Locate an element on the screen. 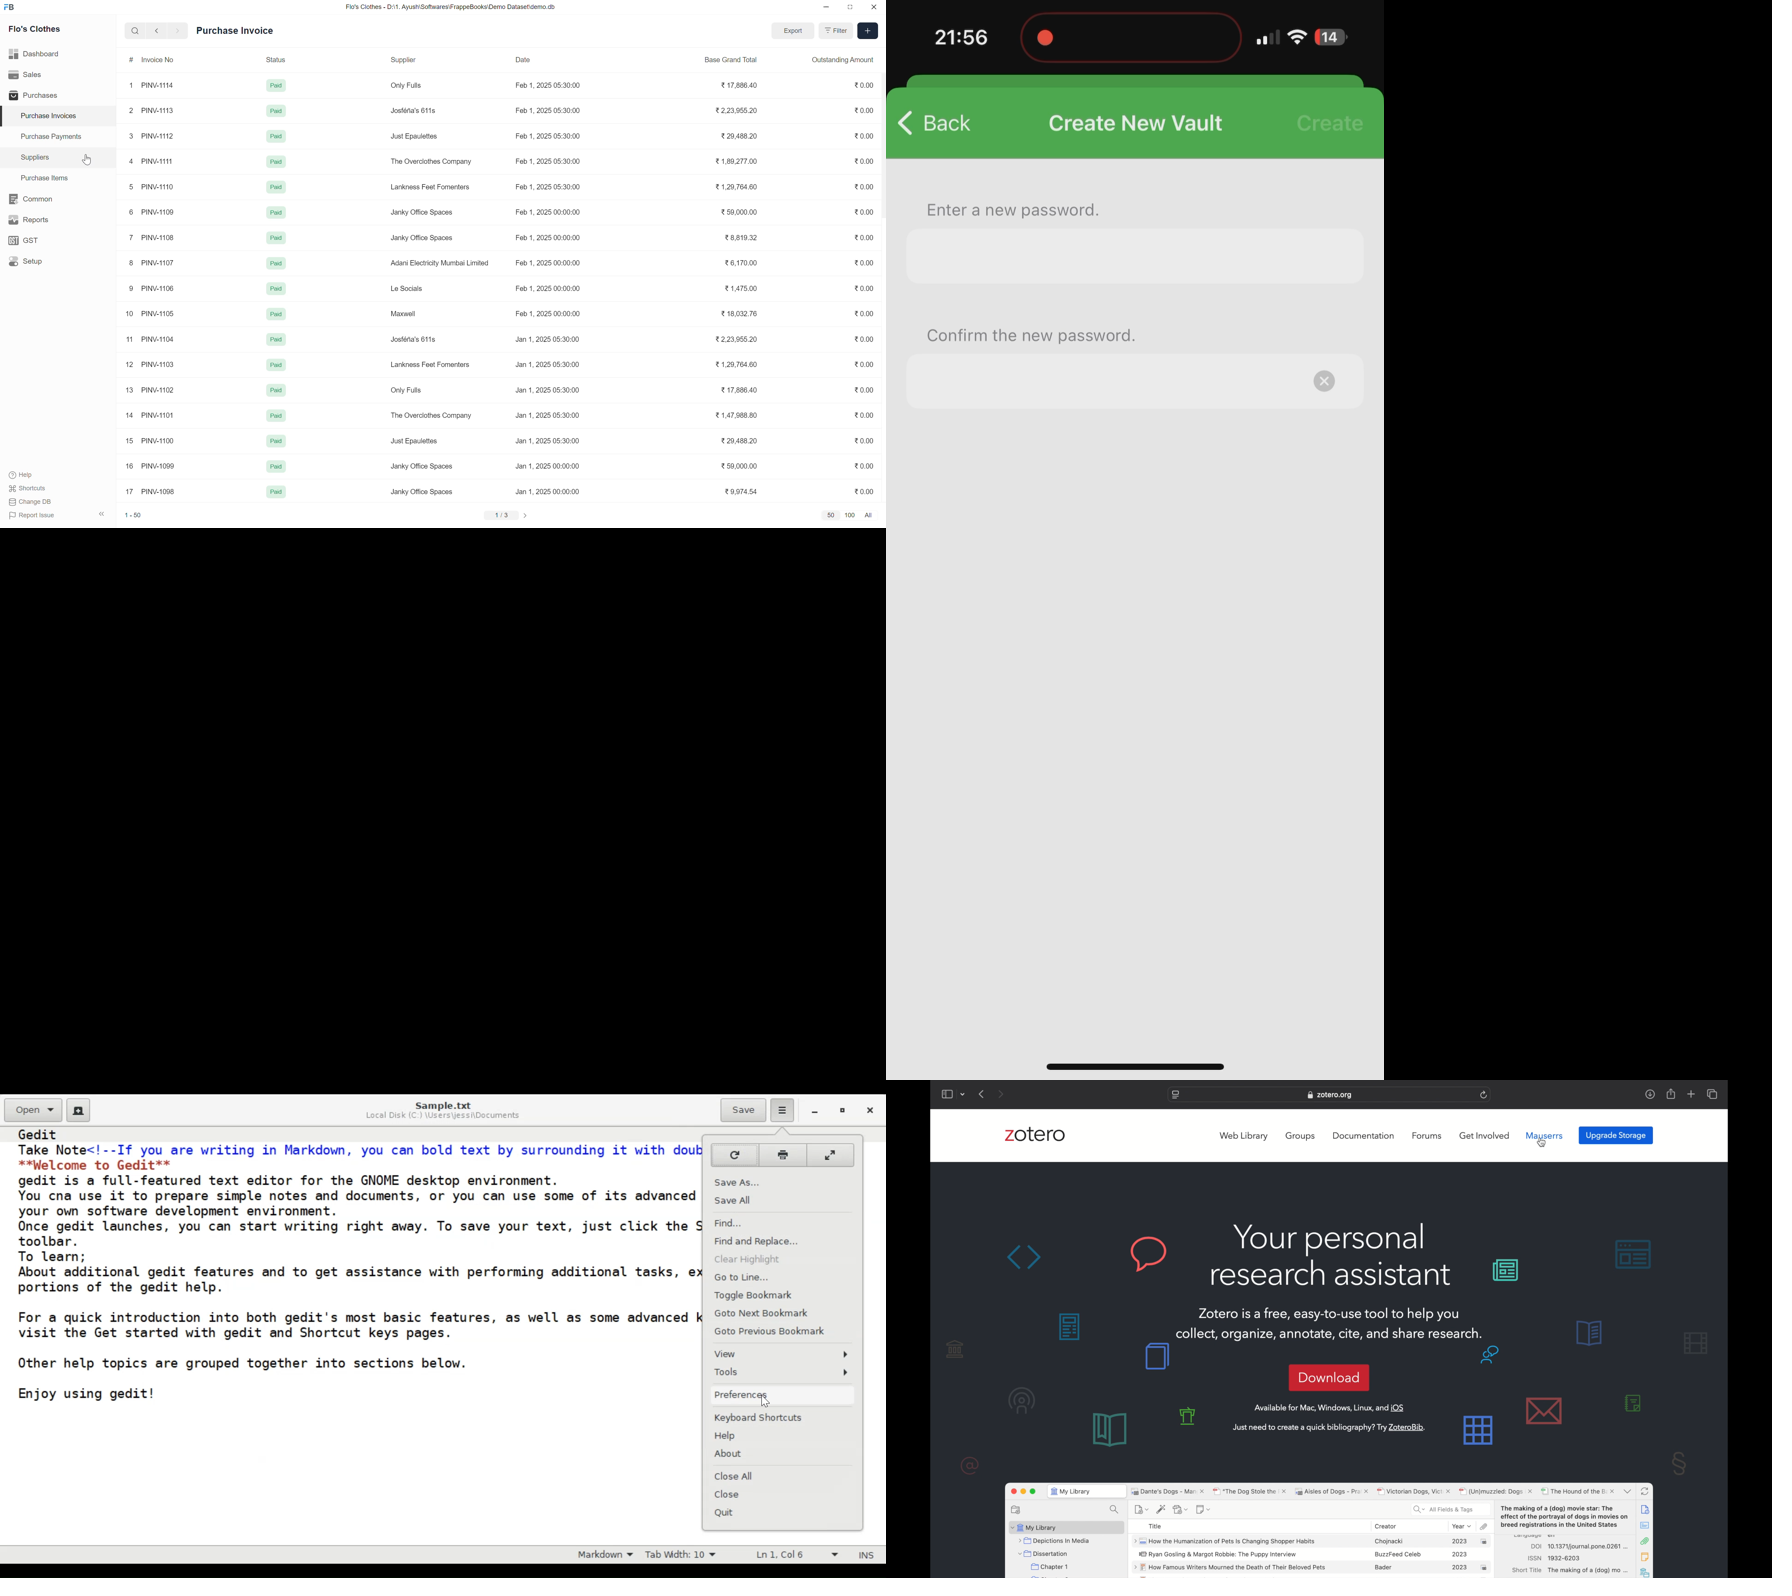 The width and height of the screenshot is (1792, 1596). paid is located at coordinates (276, 213).